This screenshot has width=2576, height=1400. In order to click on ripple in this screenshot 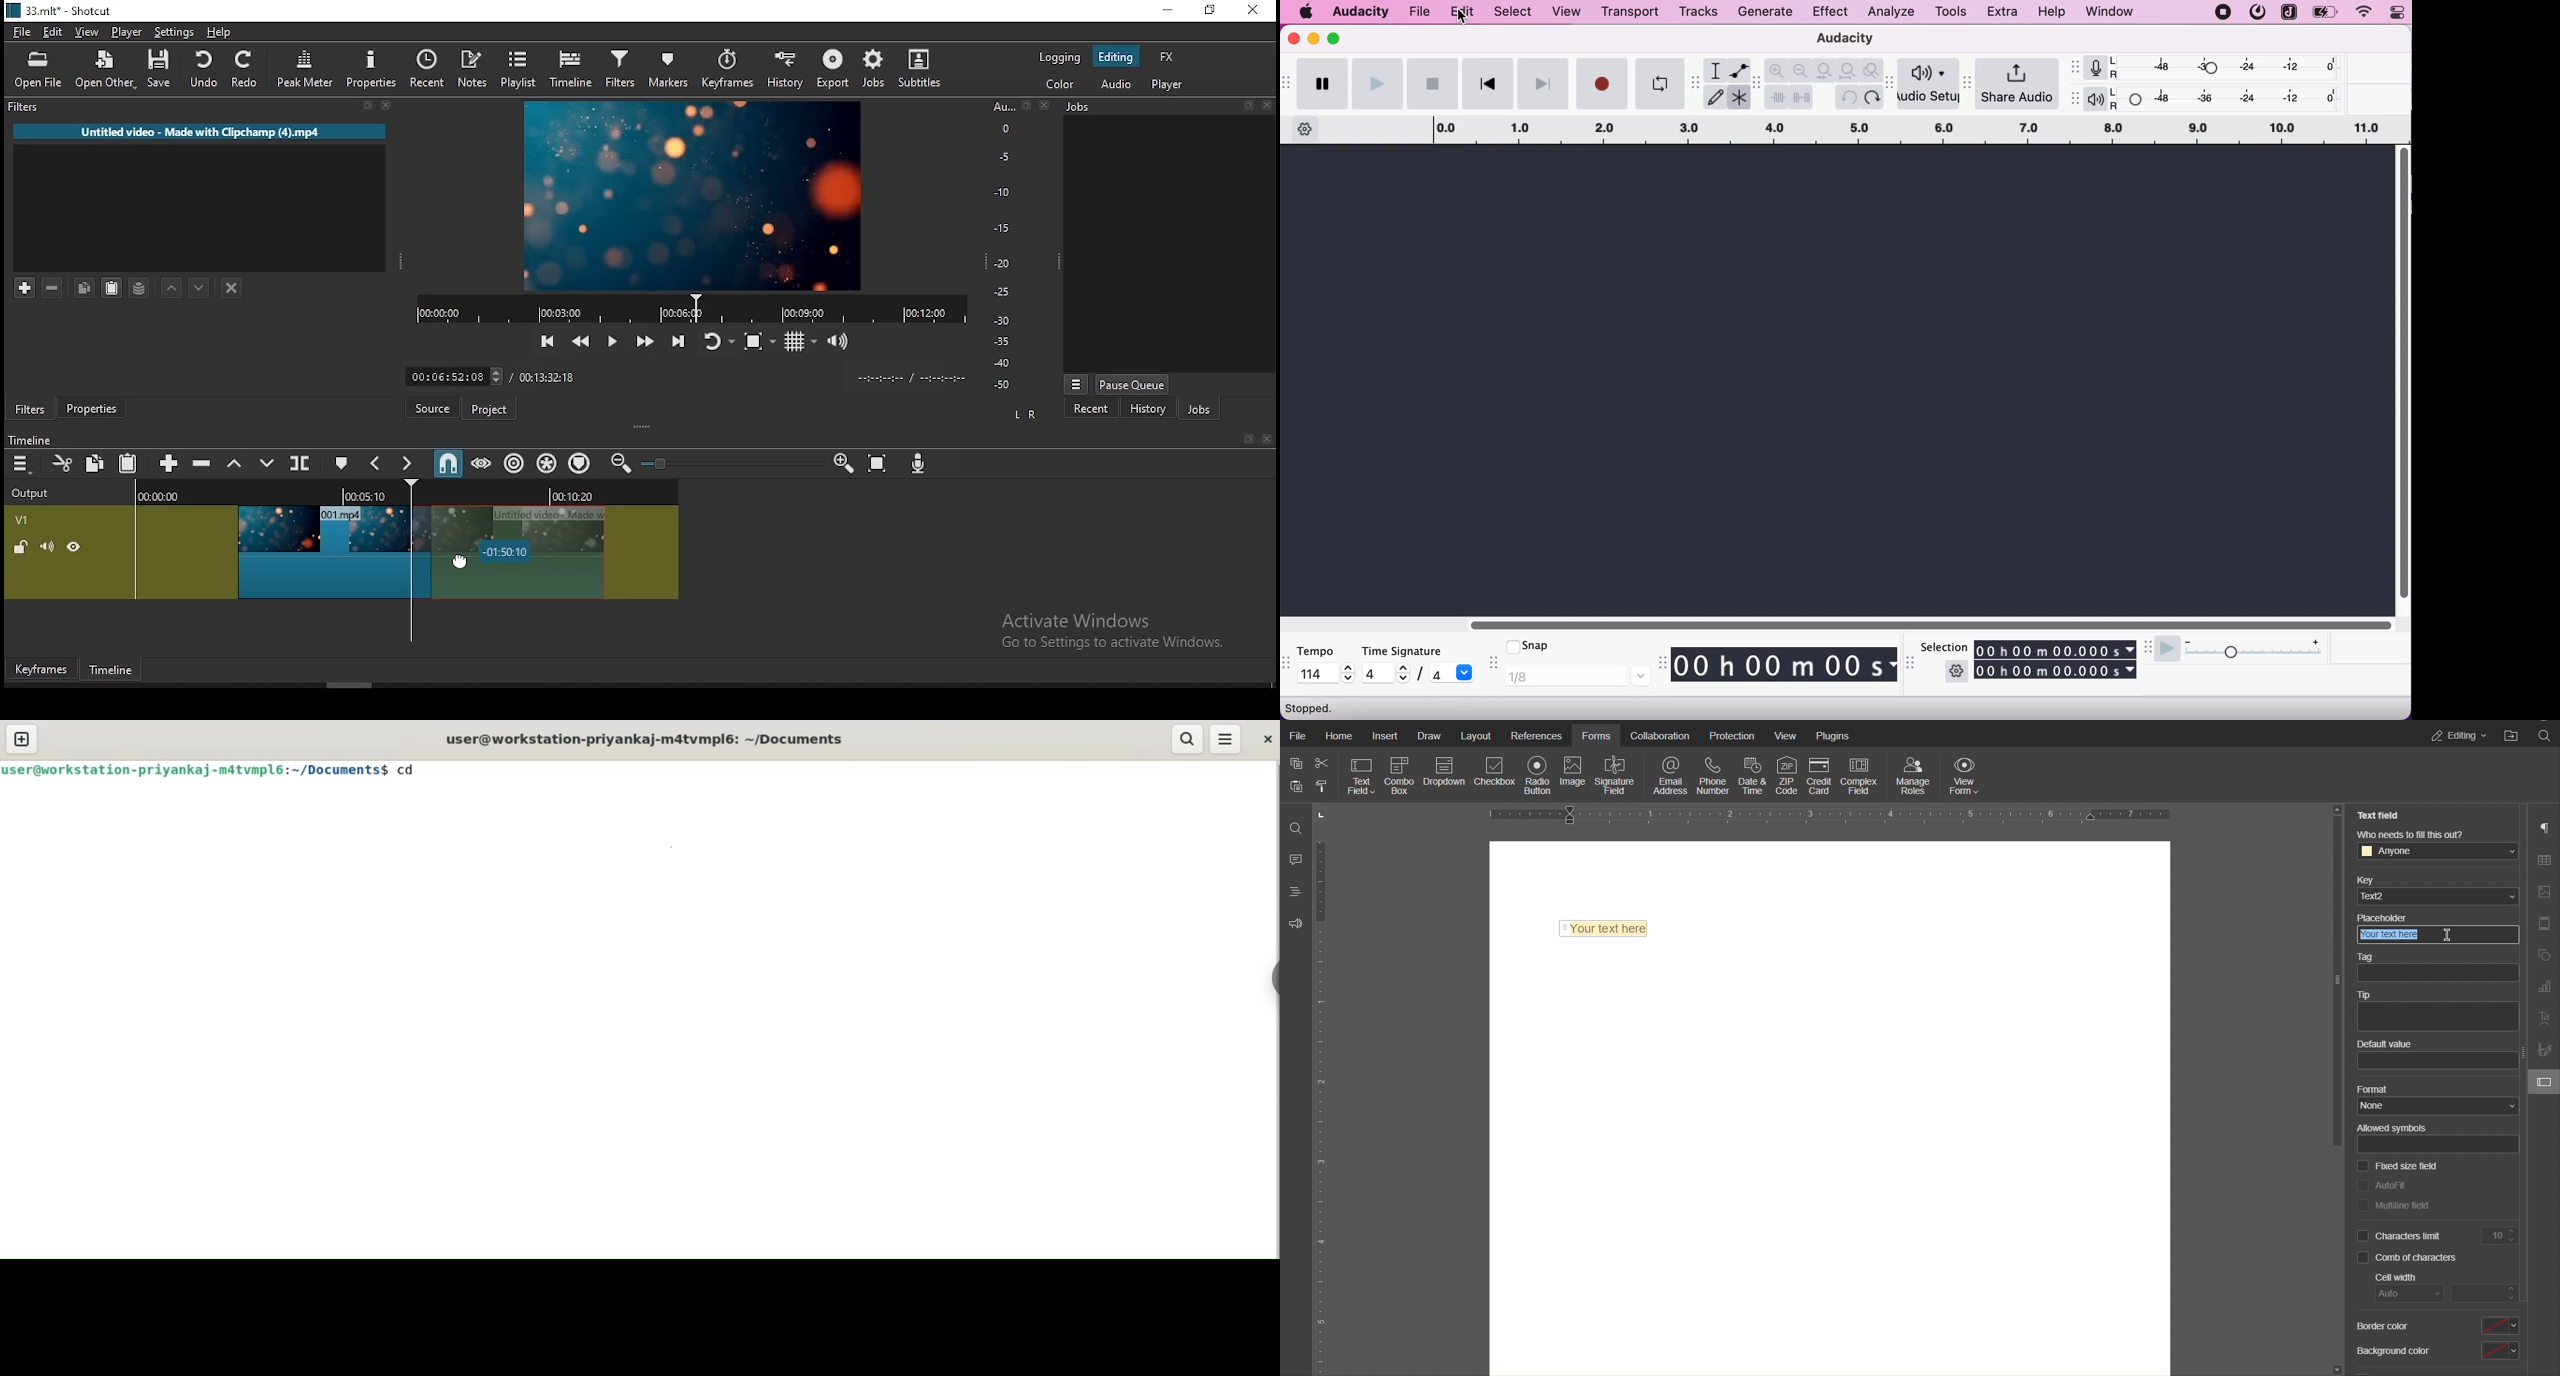, I will do `click(515, 464)`.